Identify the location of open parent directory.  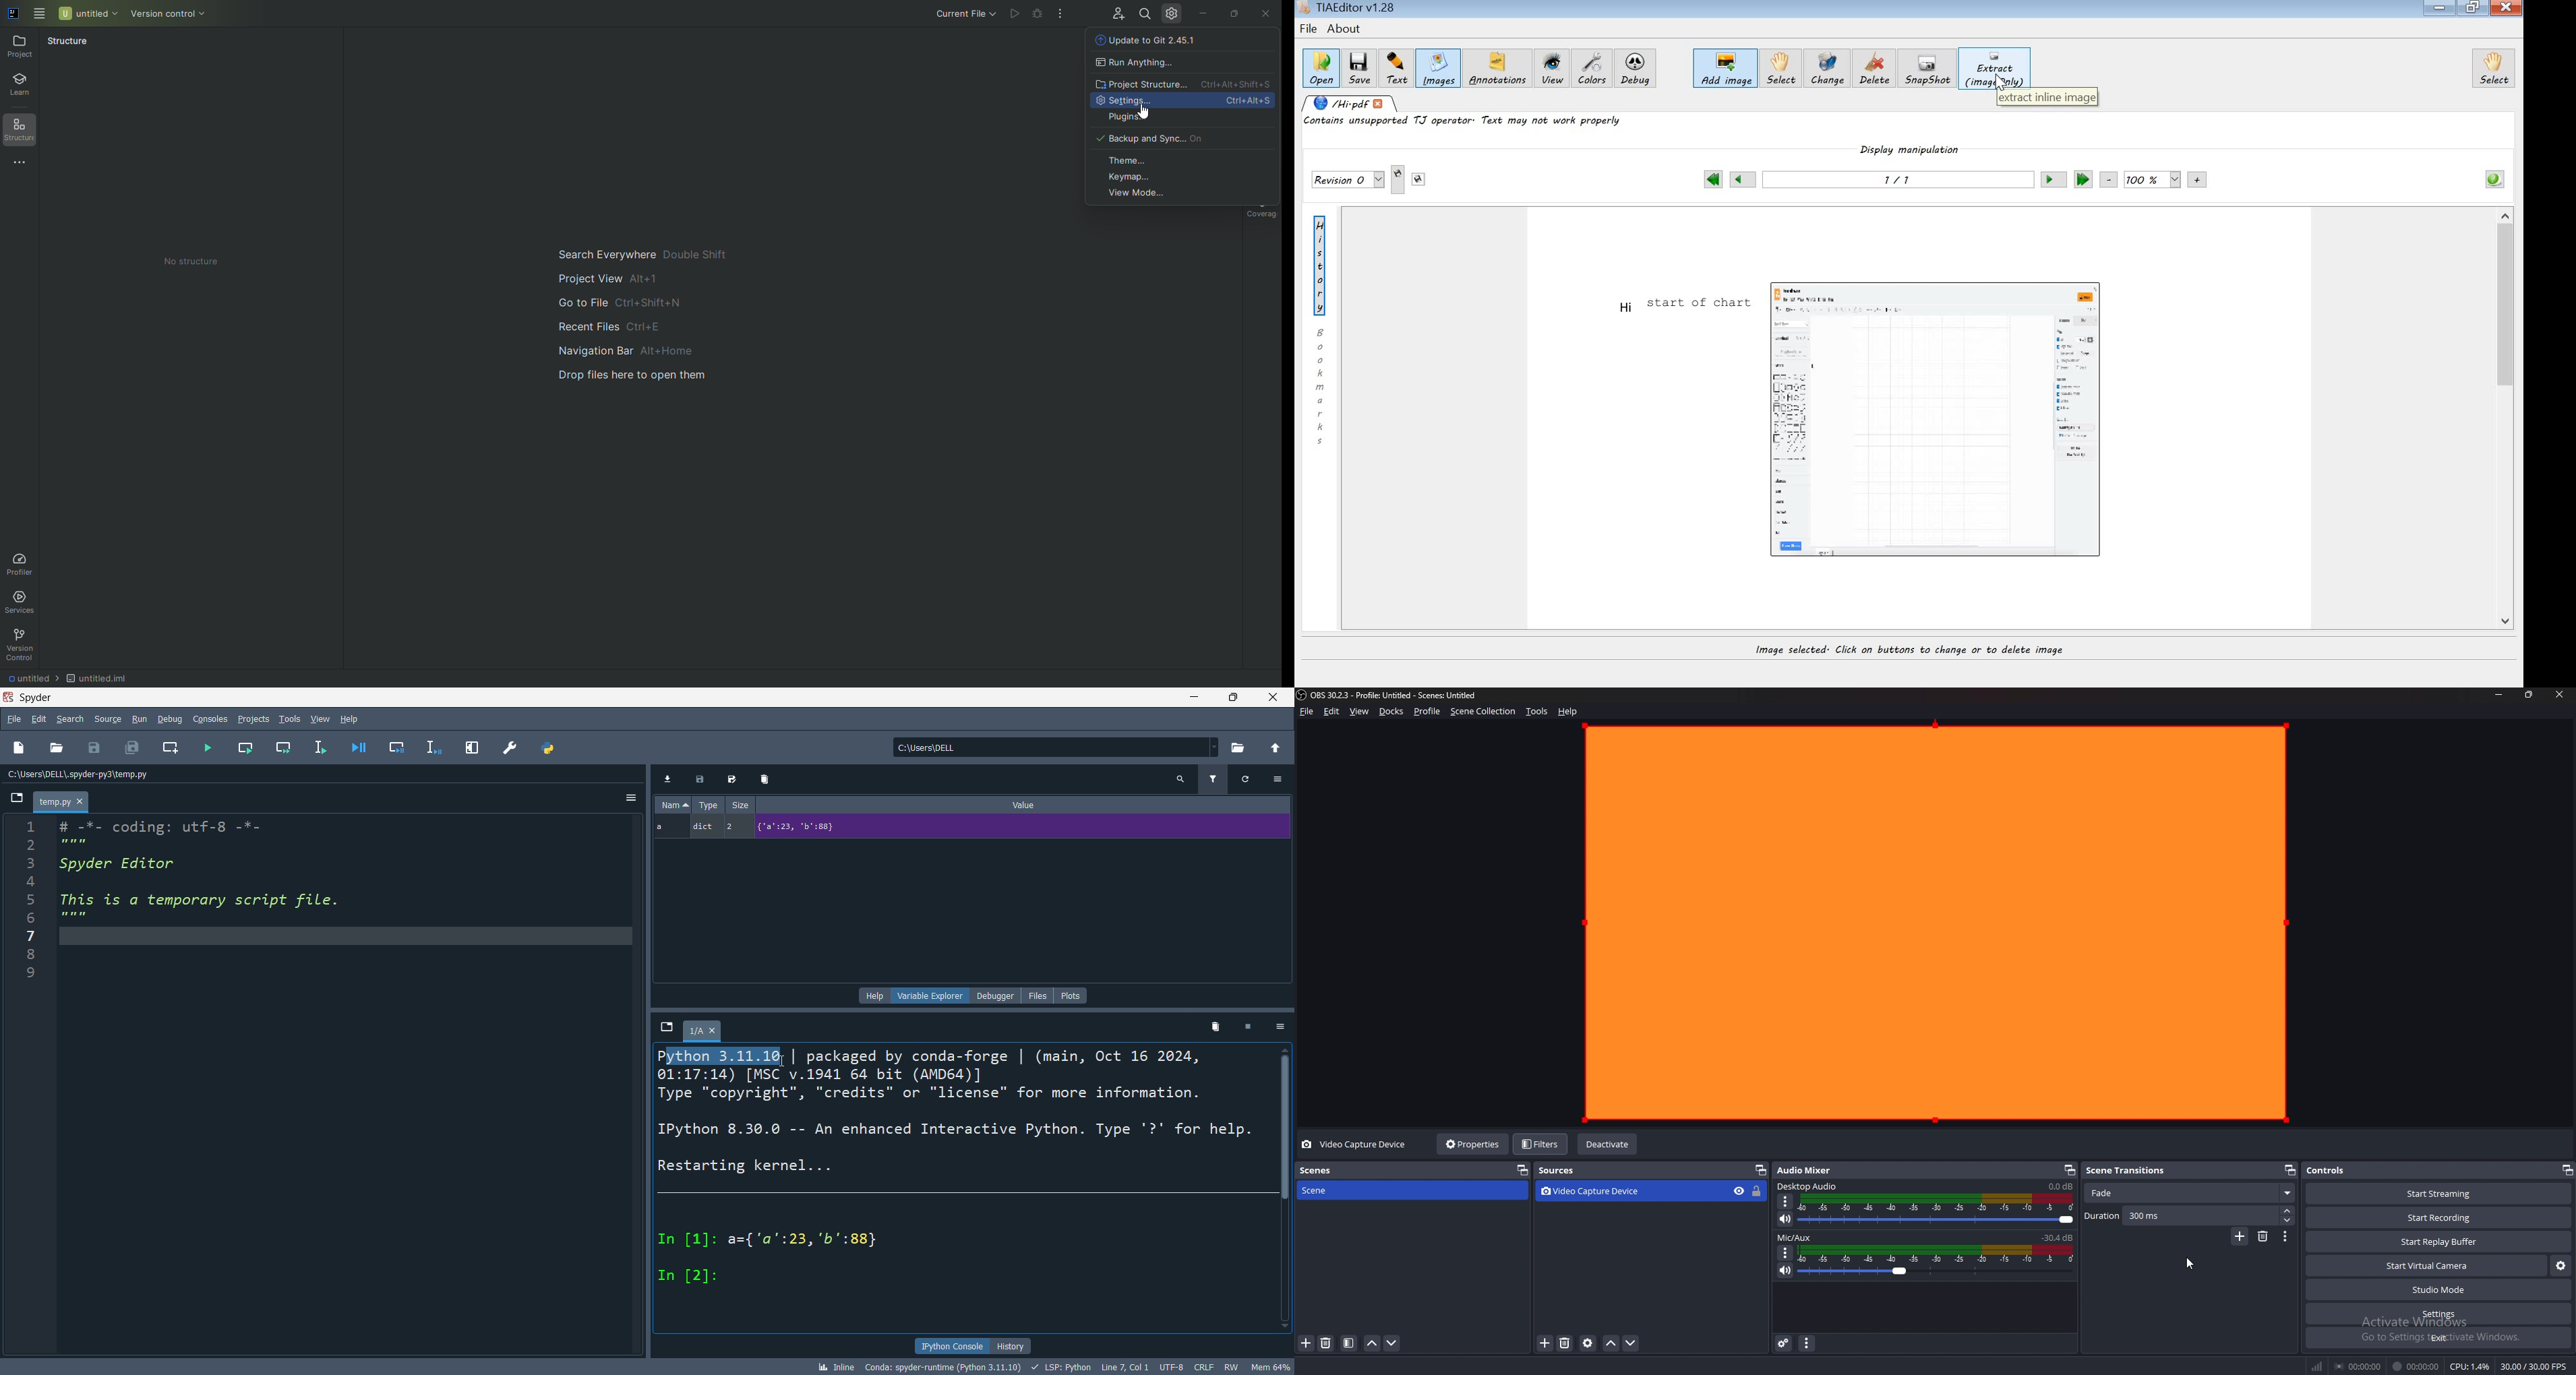
(1278, 749).